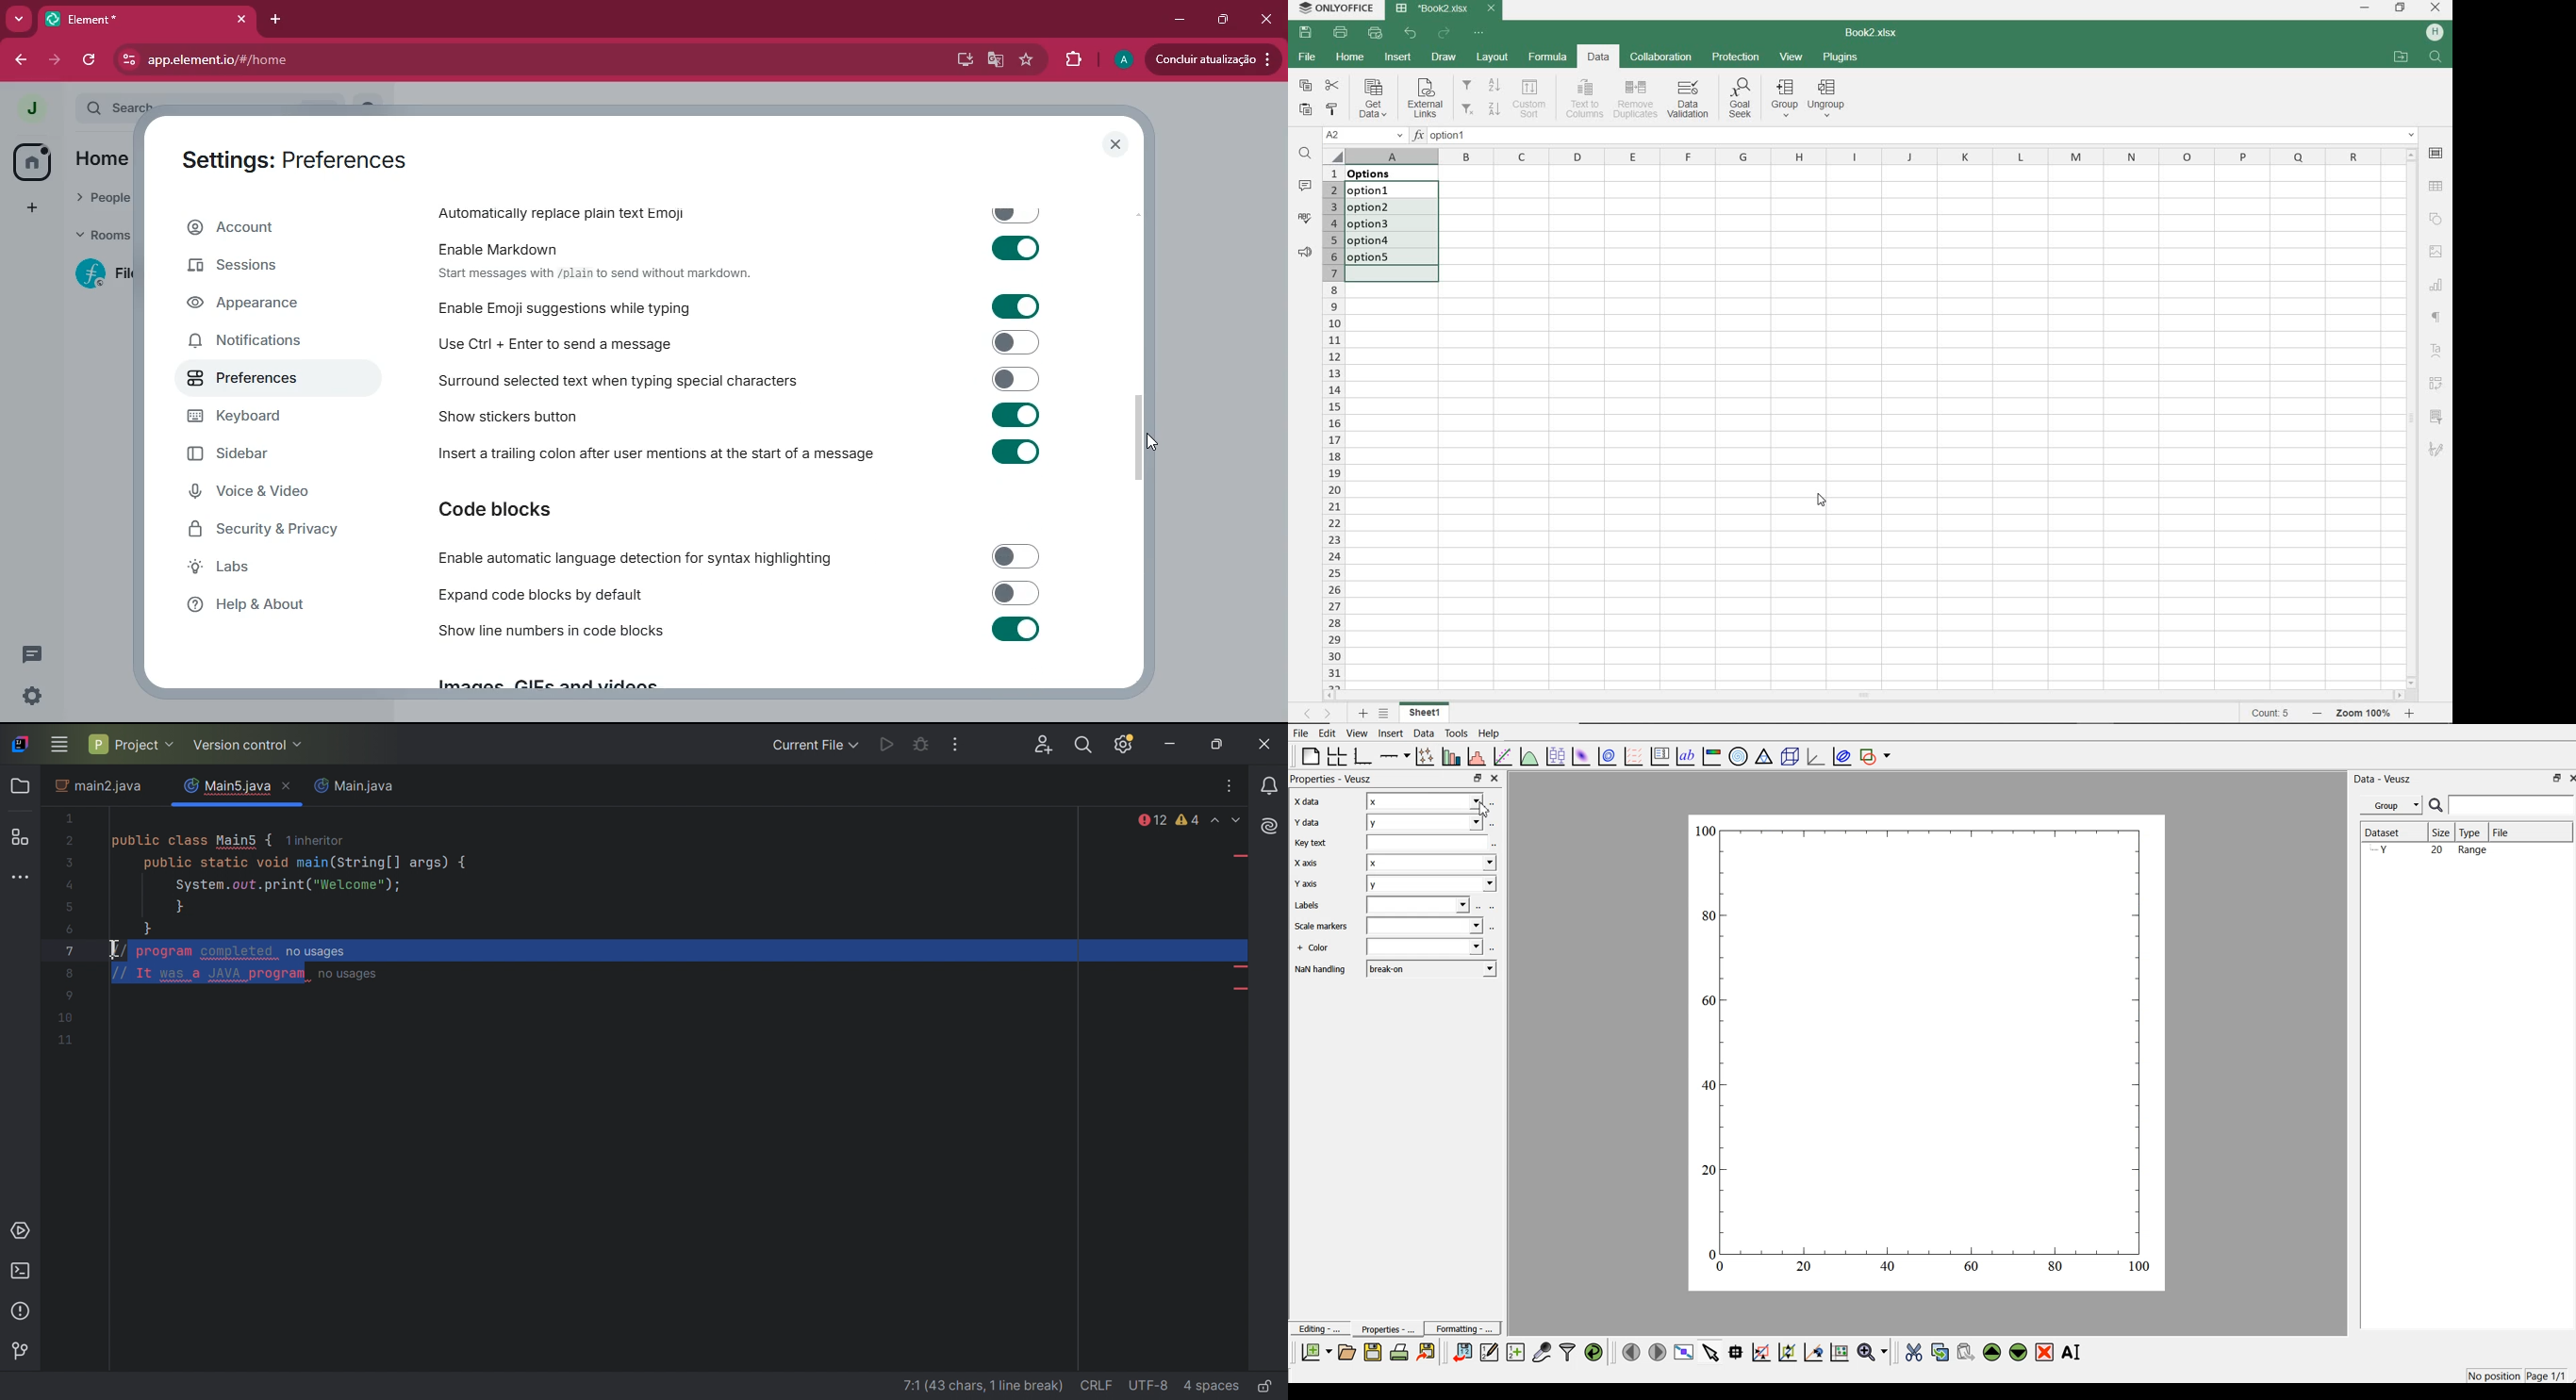 The height and width of the screenshot is (1400, 2576). Describe the element at coordinates (276, 491) in the screenshot. I see `voice & video` at that location.